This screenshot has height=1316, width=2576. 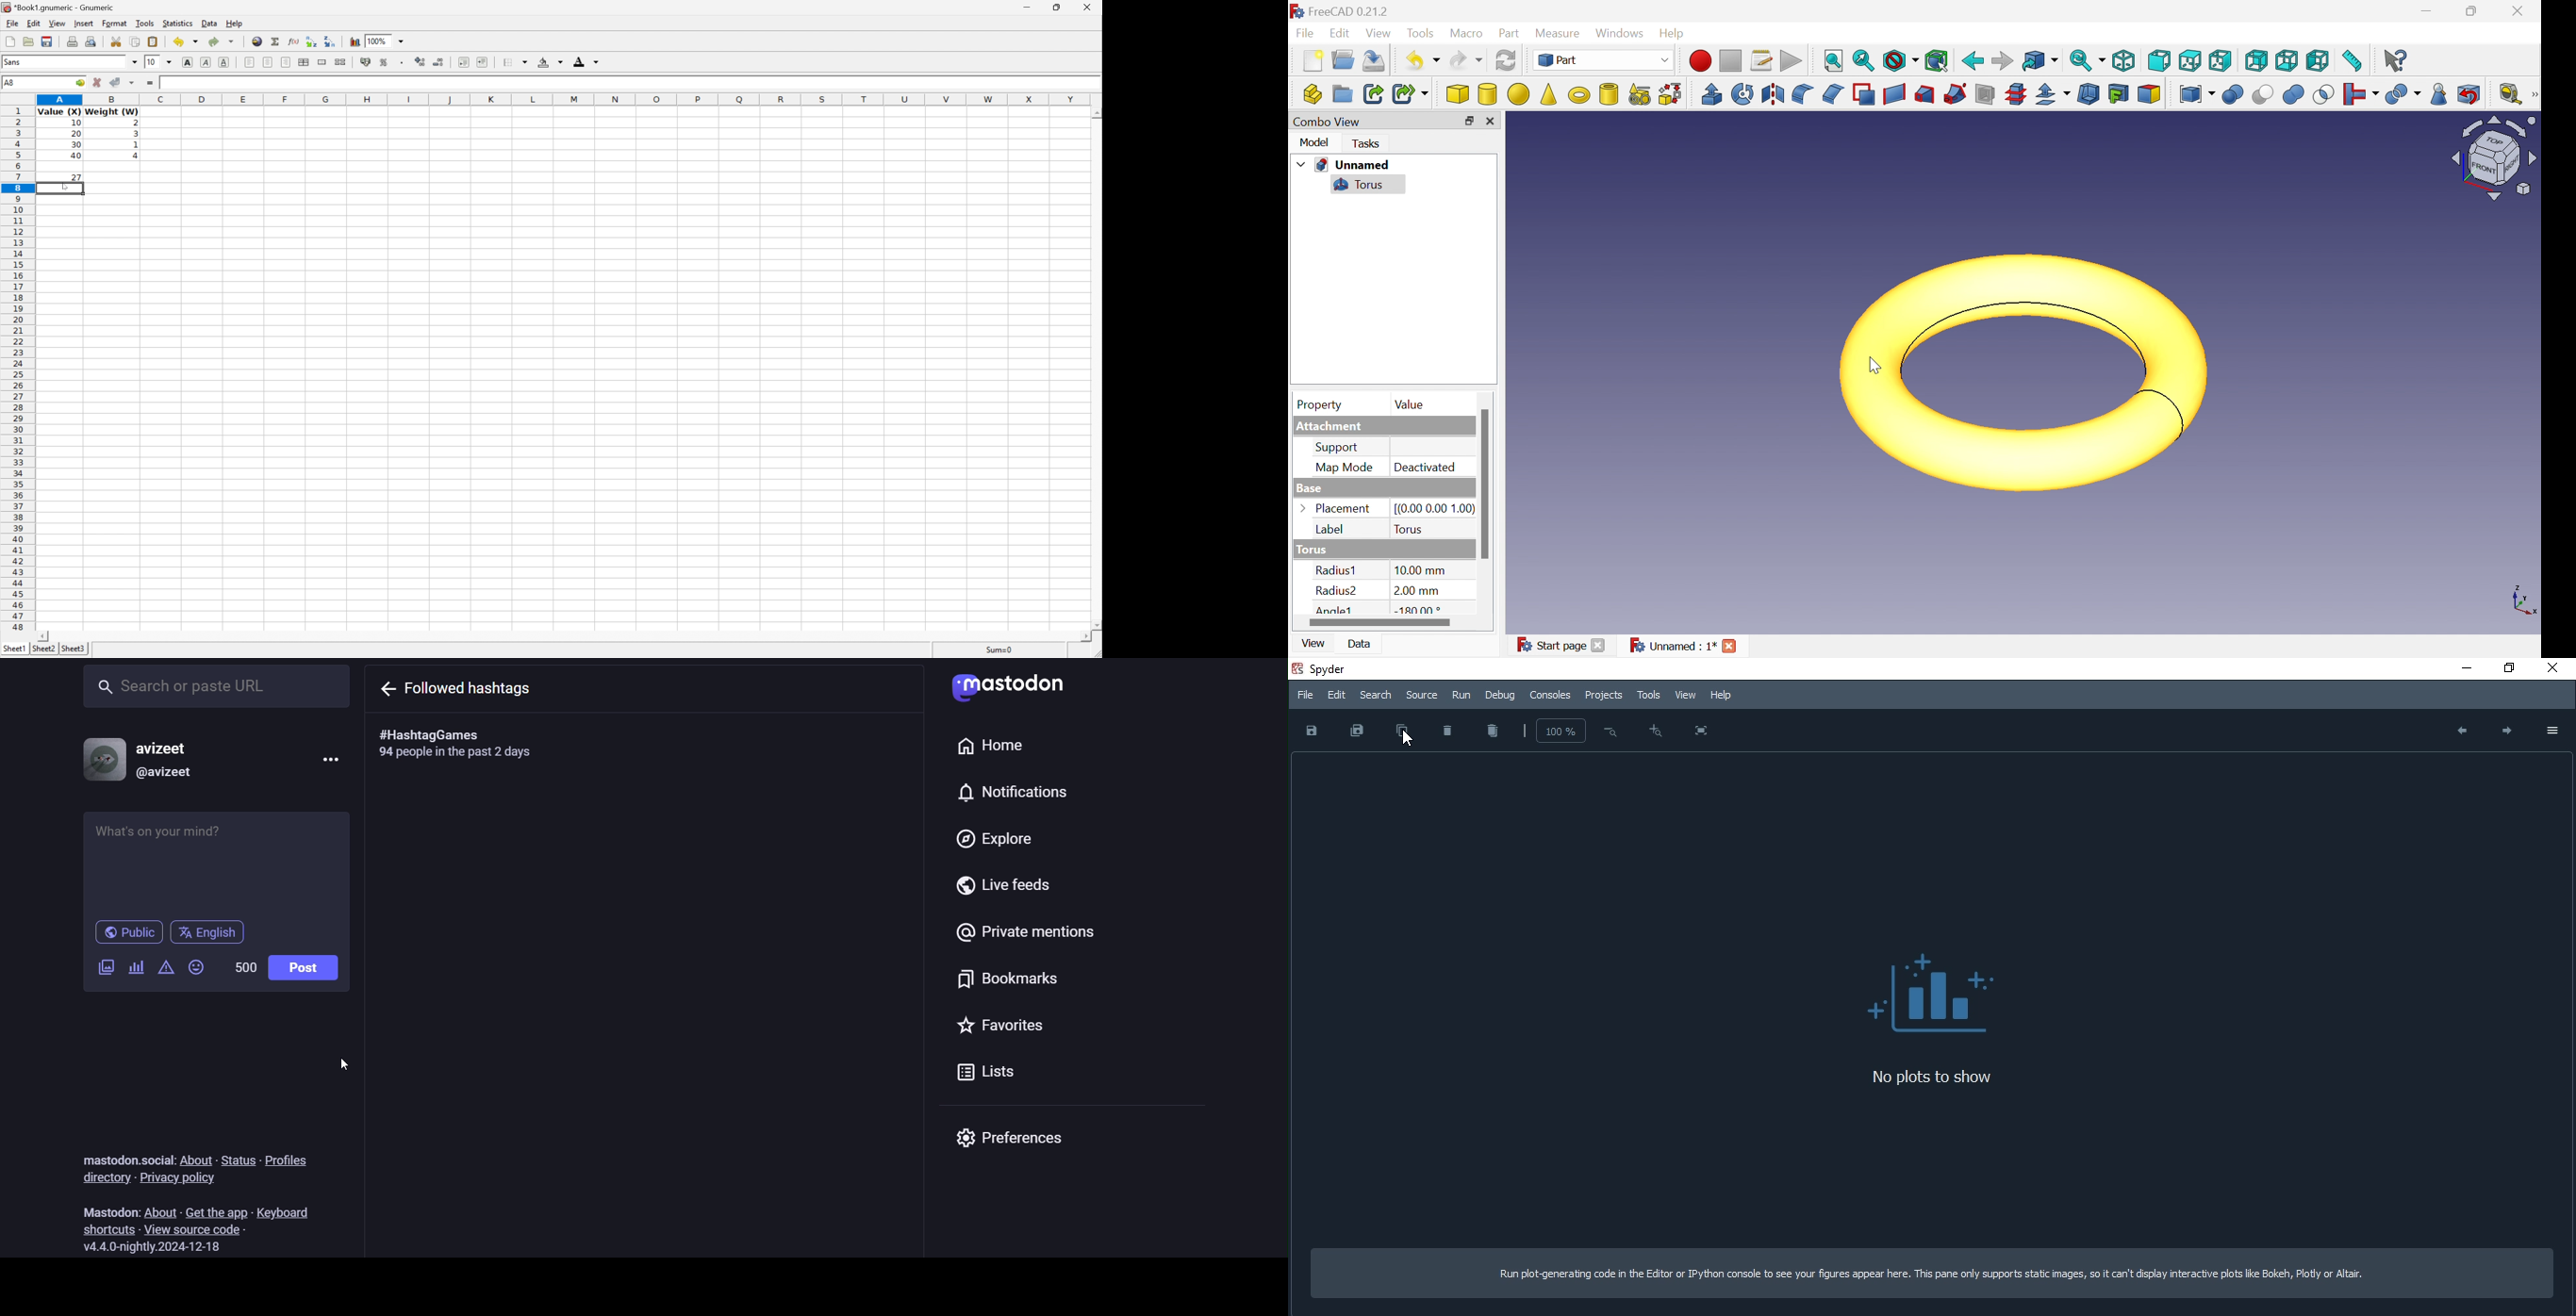 I want to click on zoom percent, so click(x=1560, y=732).